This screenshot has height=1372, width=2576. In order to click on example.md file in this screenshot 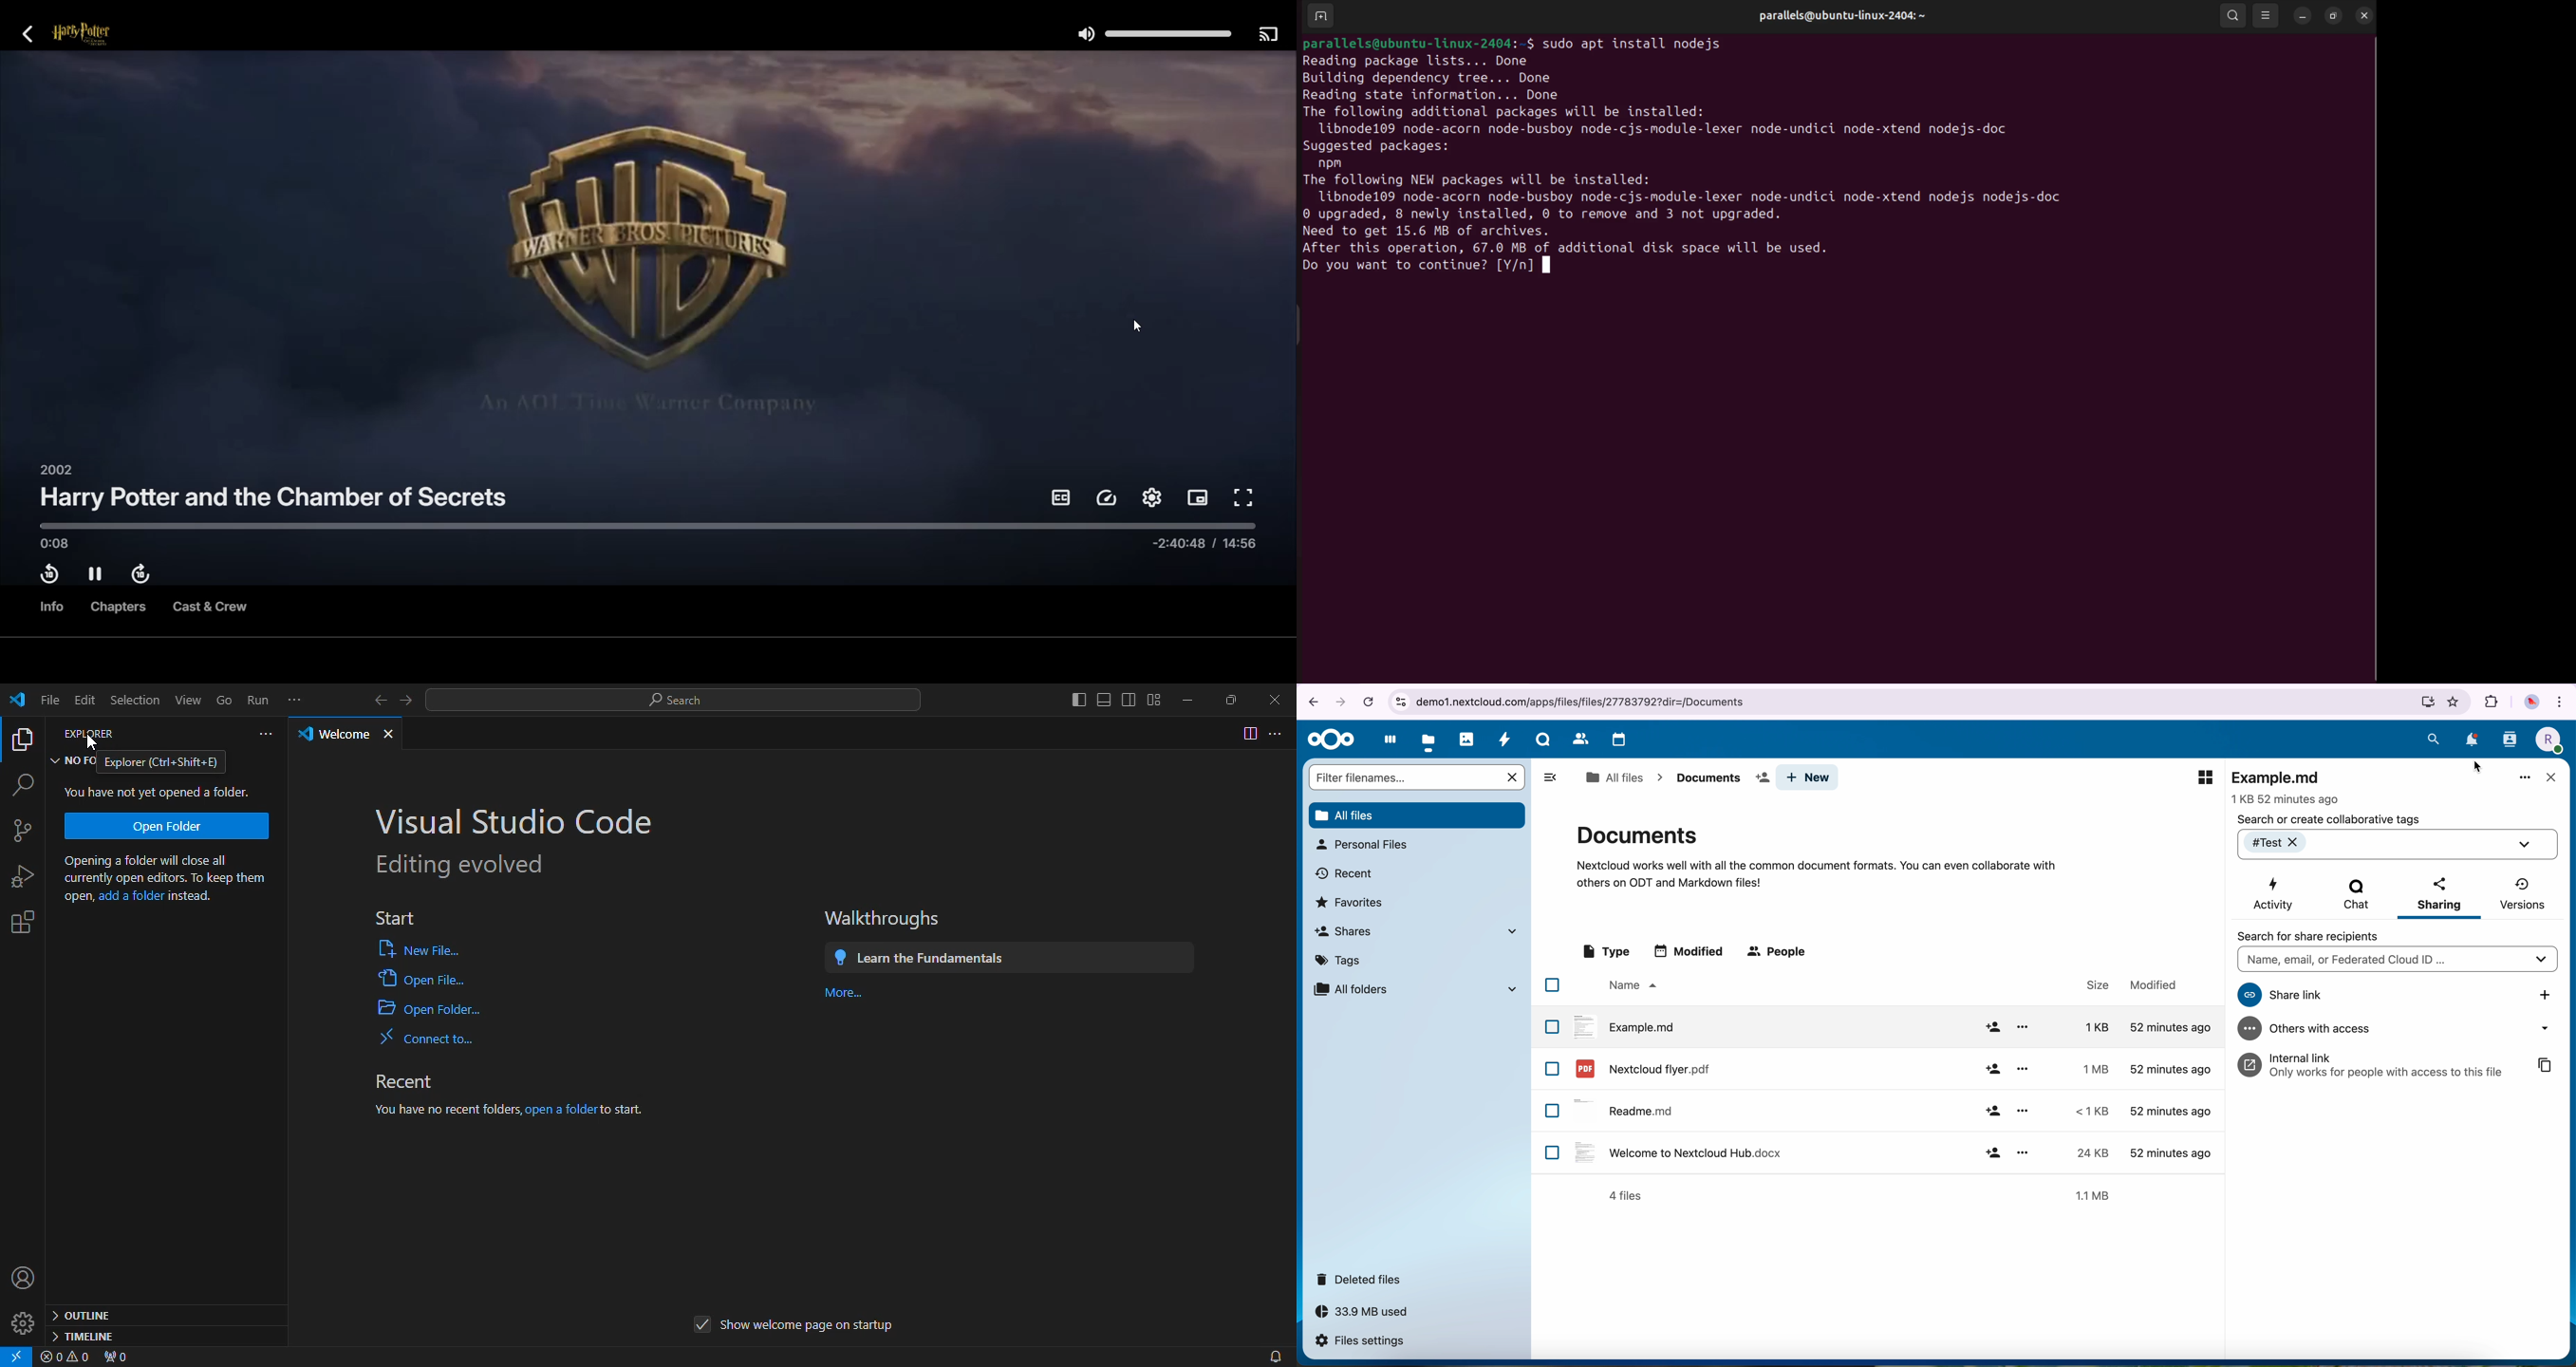, I will do `click(2288, 786)`.